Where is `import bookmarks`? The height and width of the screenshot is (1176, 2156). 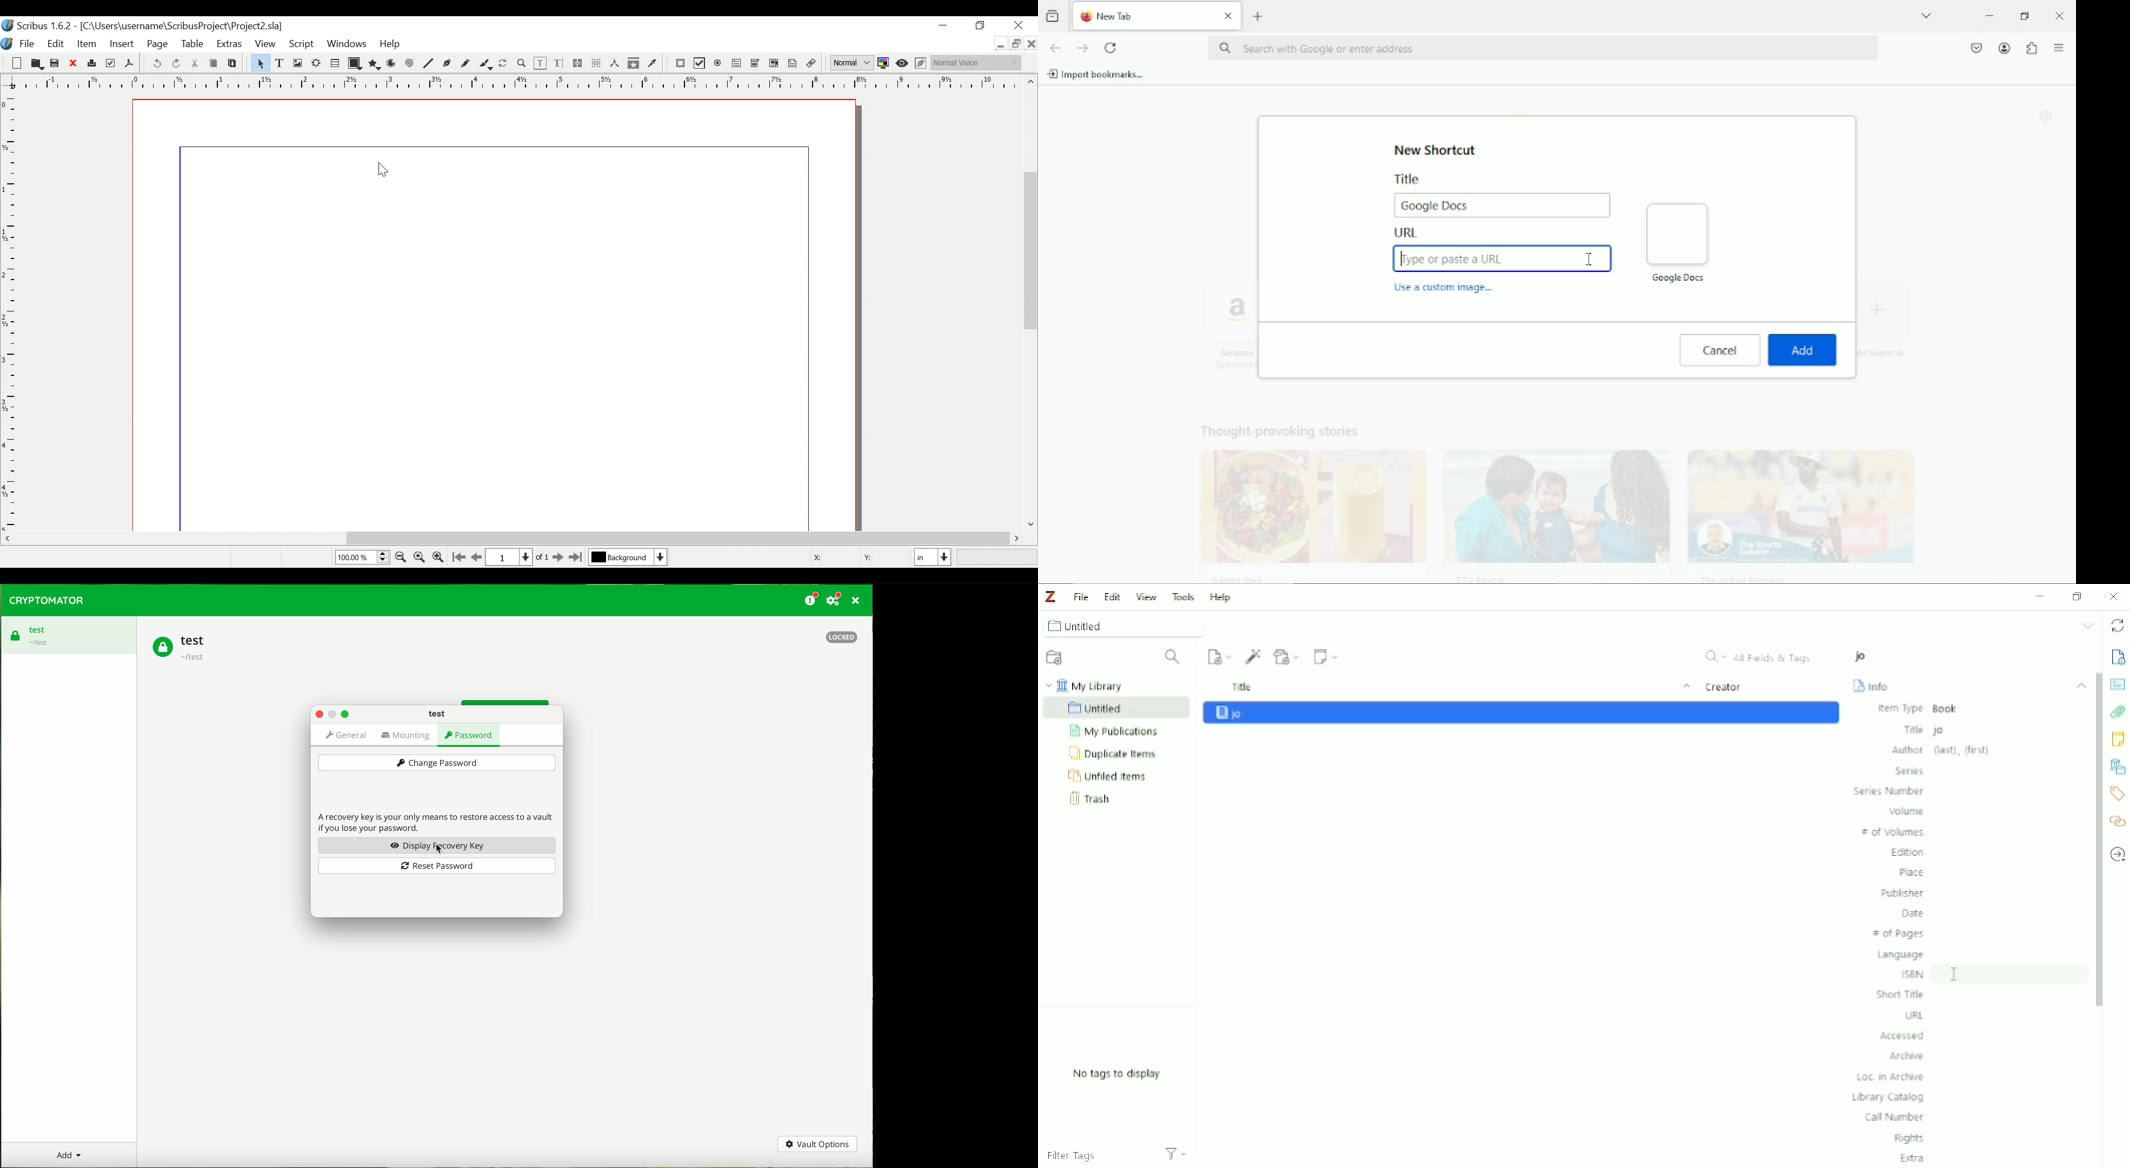 import bookmarks is located at coordinates (1096, 73).